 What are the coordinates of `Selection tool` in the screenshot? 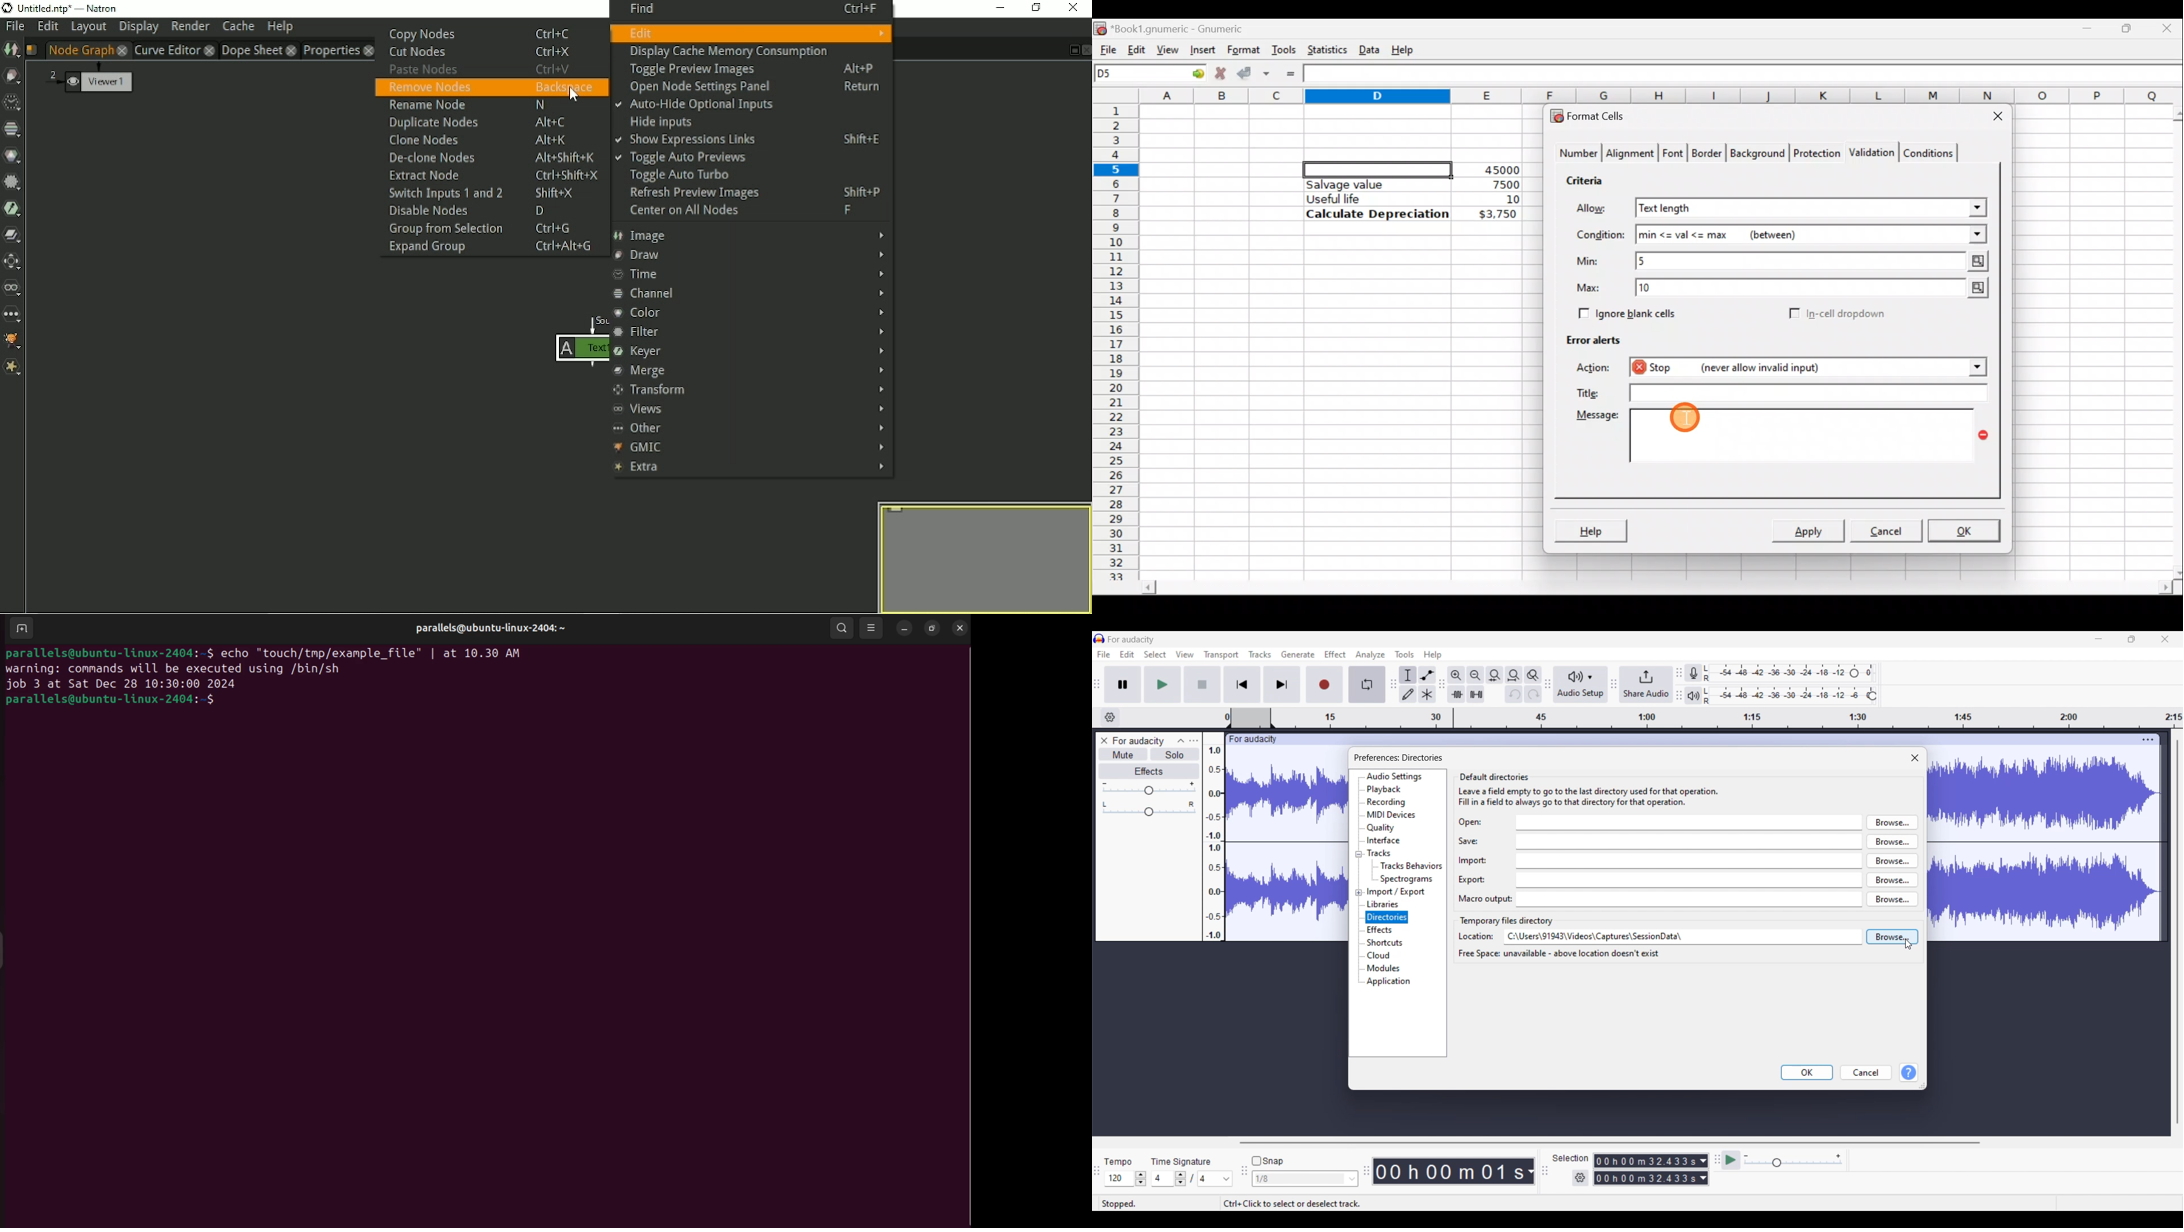 It's located at (1408, 675).